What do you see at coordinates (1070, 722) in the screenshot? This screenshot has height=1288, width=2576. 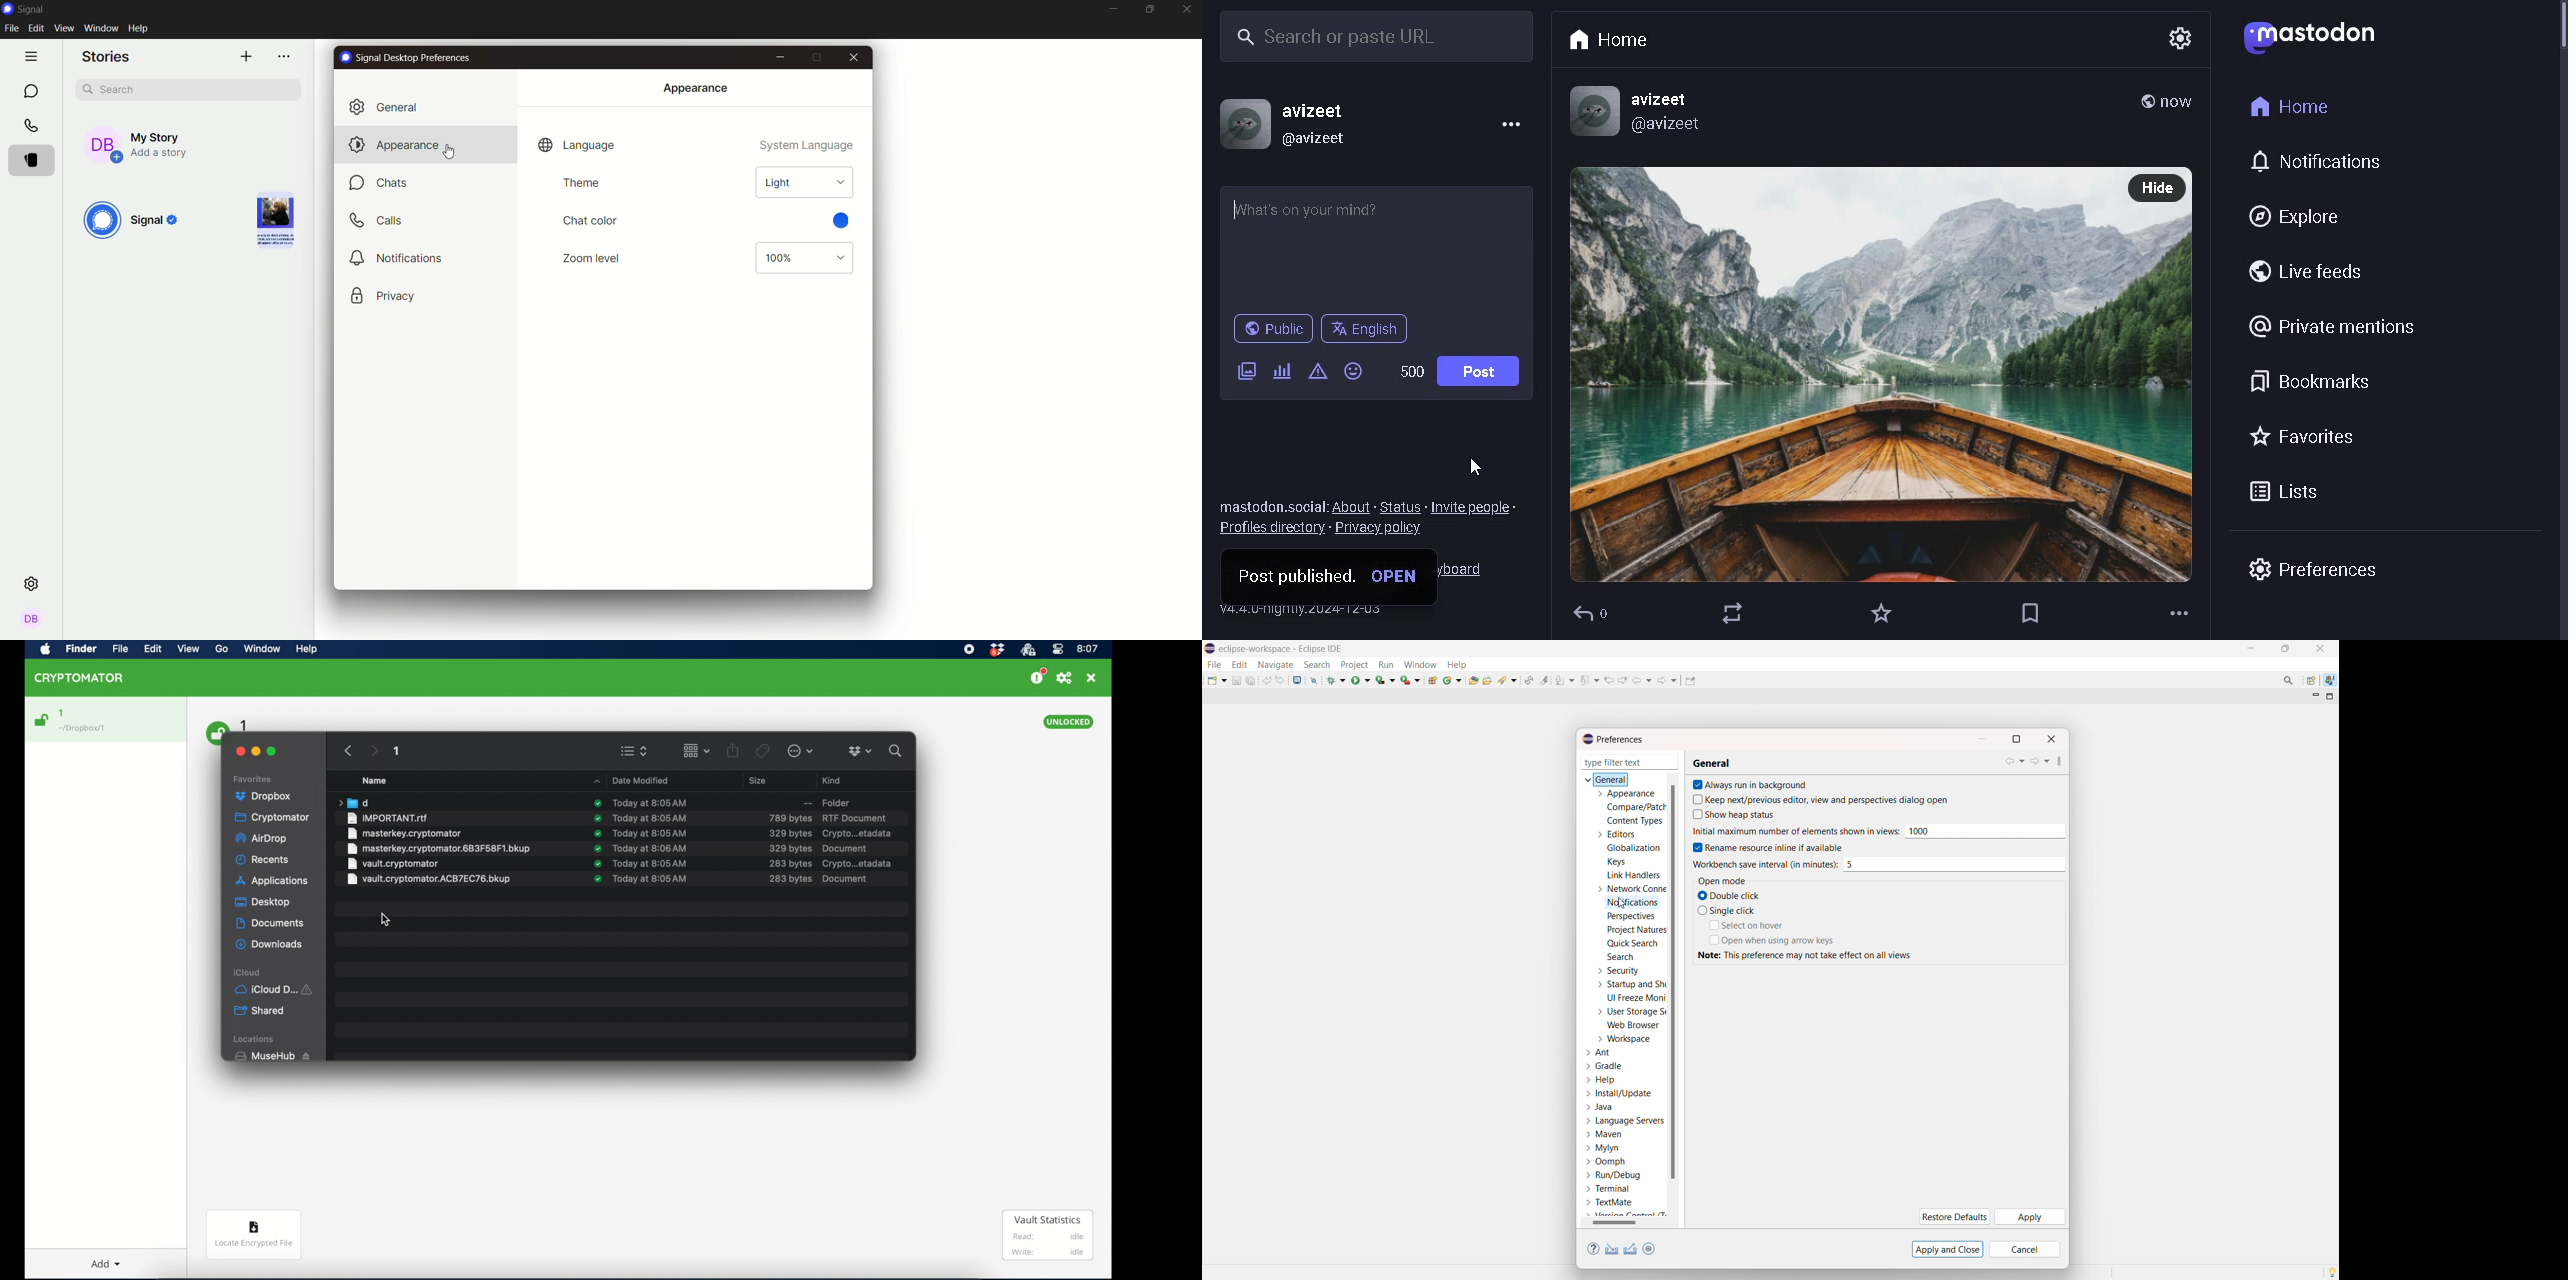 I see `unlocked` at bounding box center [1070, 722].